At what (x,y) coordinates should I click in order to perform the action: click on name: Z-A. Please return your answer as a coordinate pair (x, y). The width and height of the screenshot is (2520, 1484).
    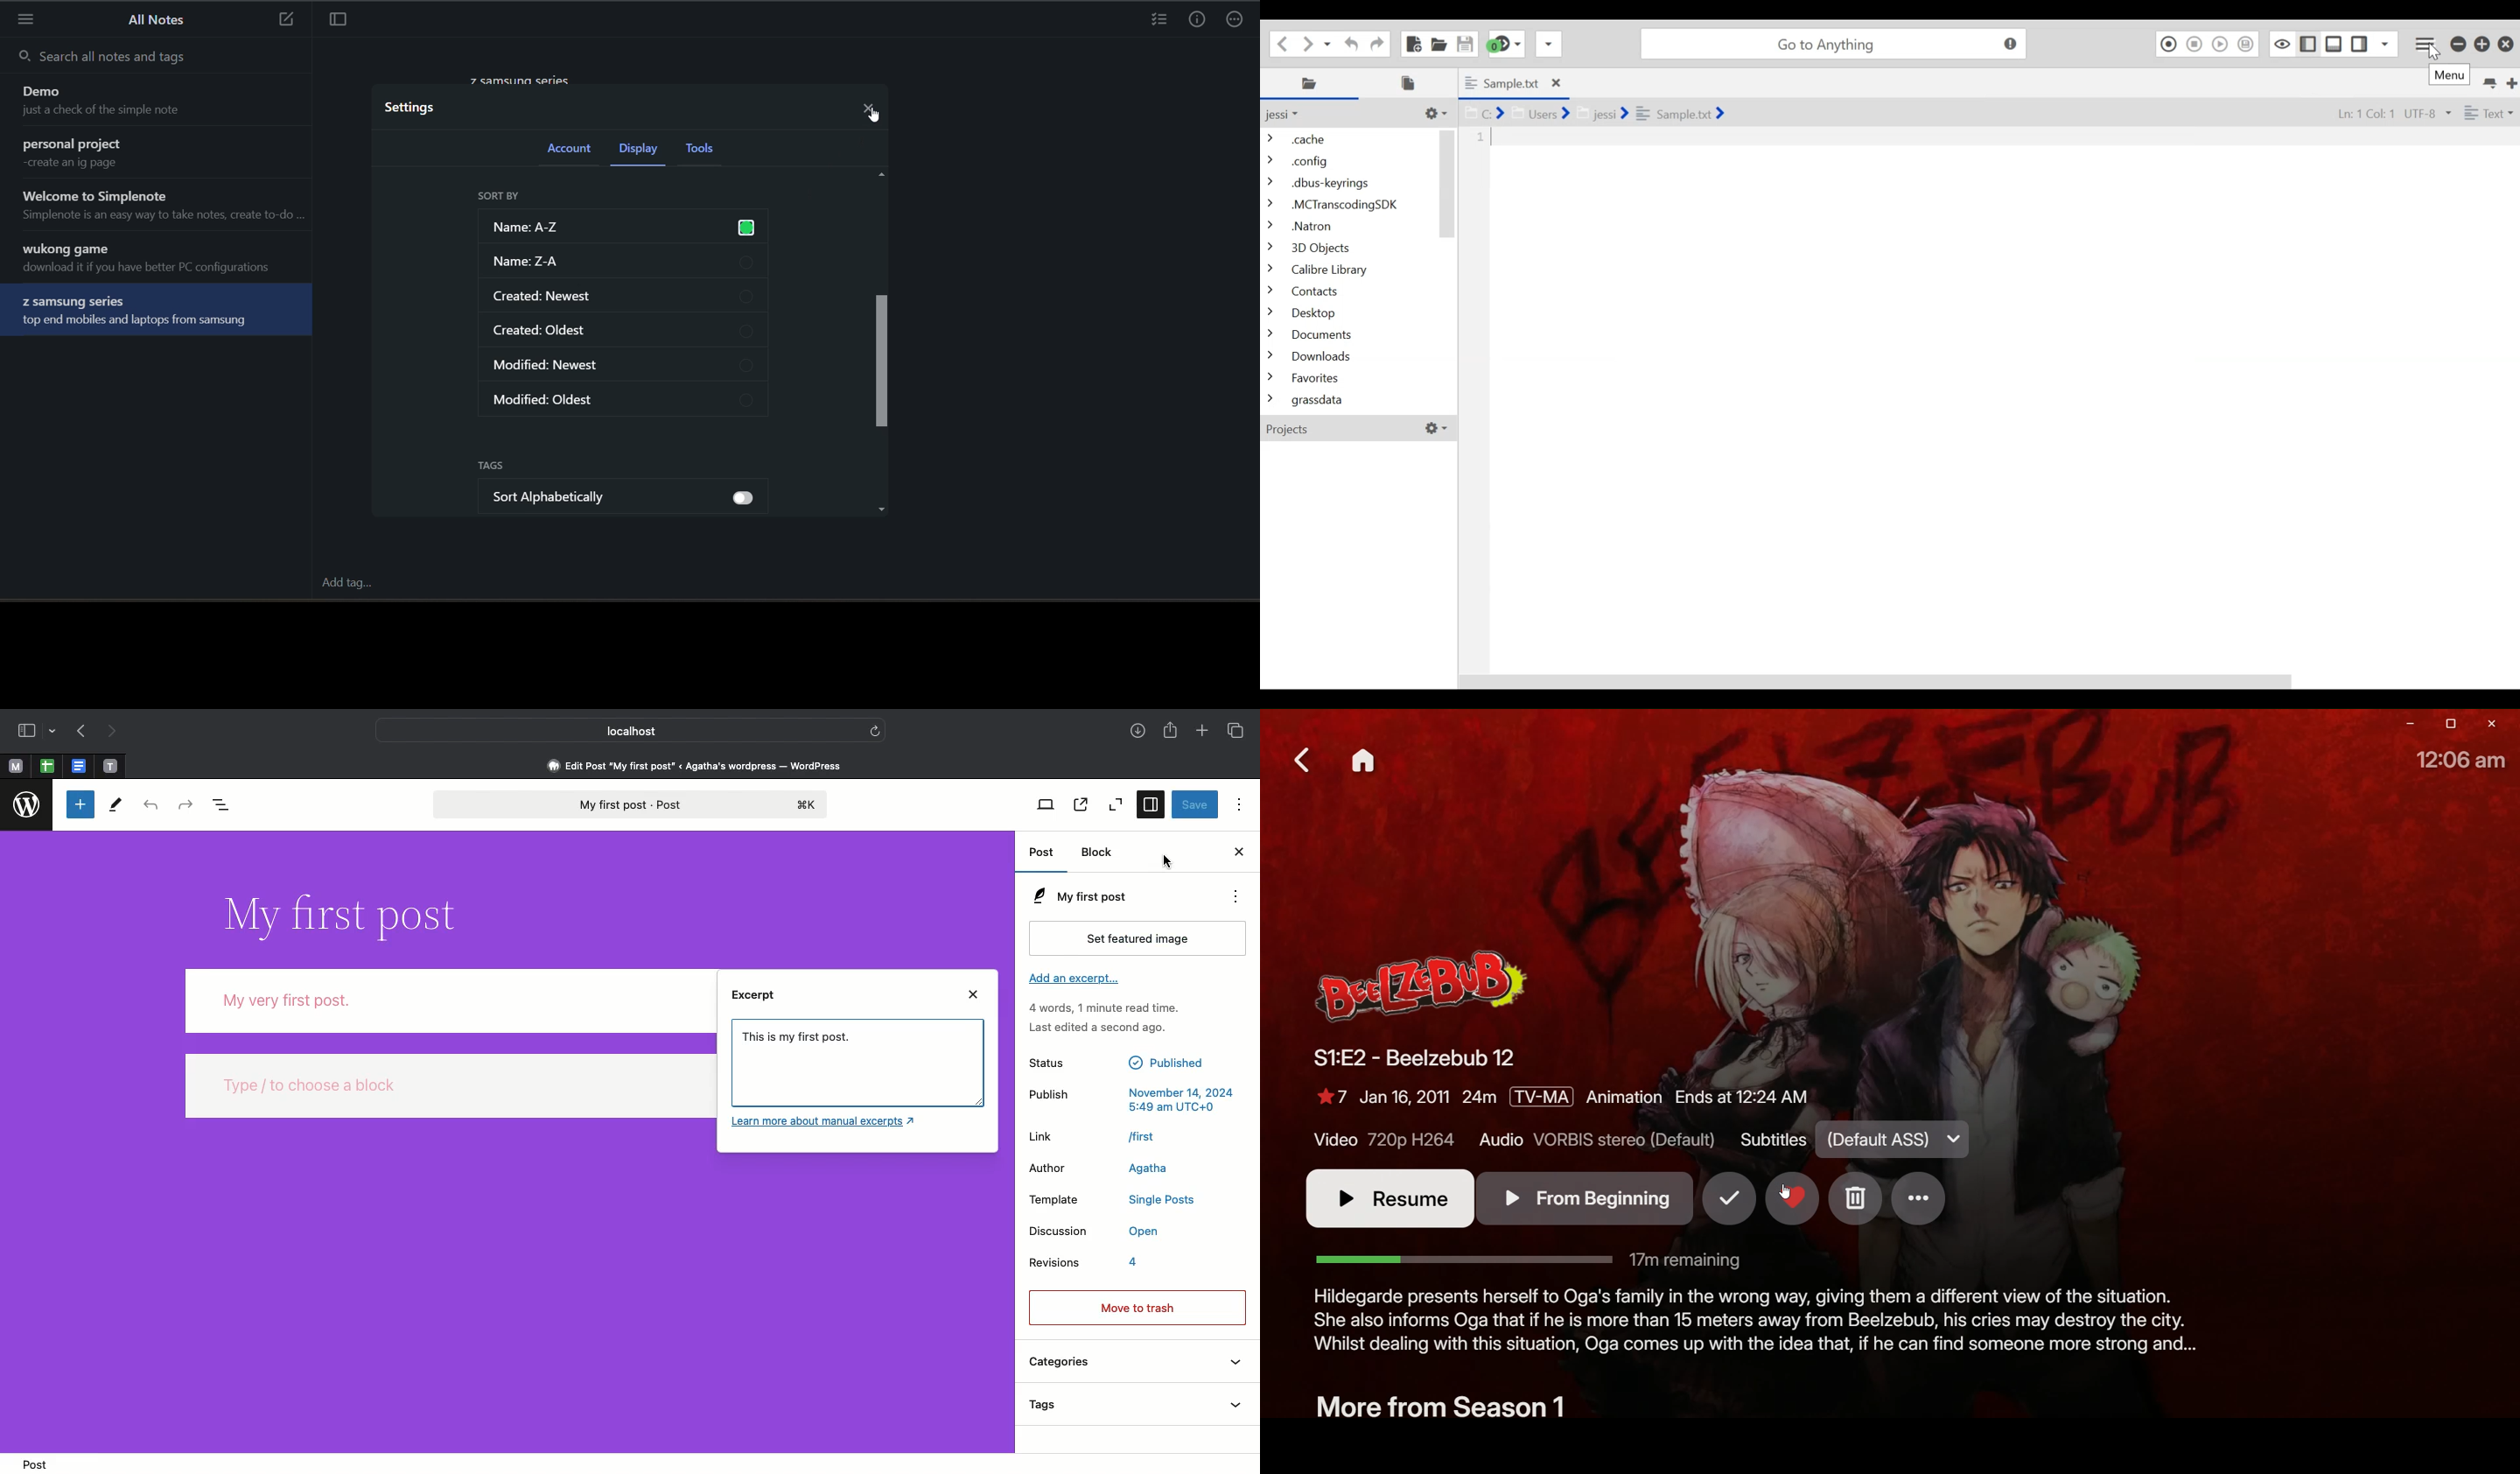
    Looking at the image, I should click on (627, 264).